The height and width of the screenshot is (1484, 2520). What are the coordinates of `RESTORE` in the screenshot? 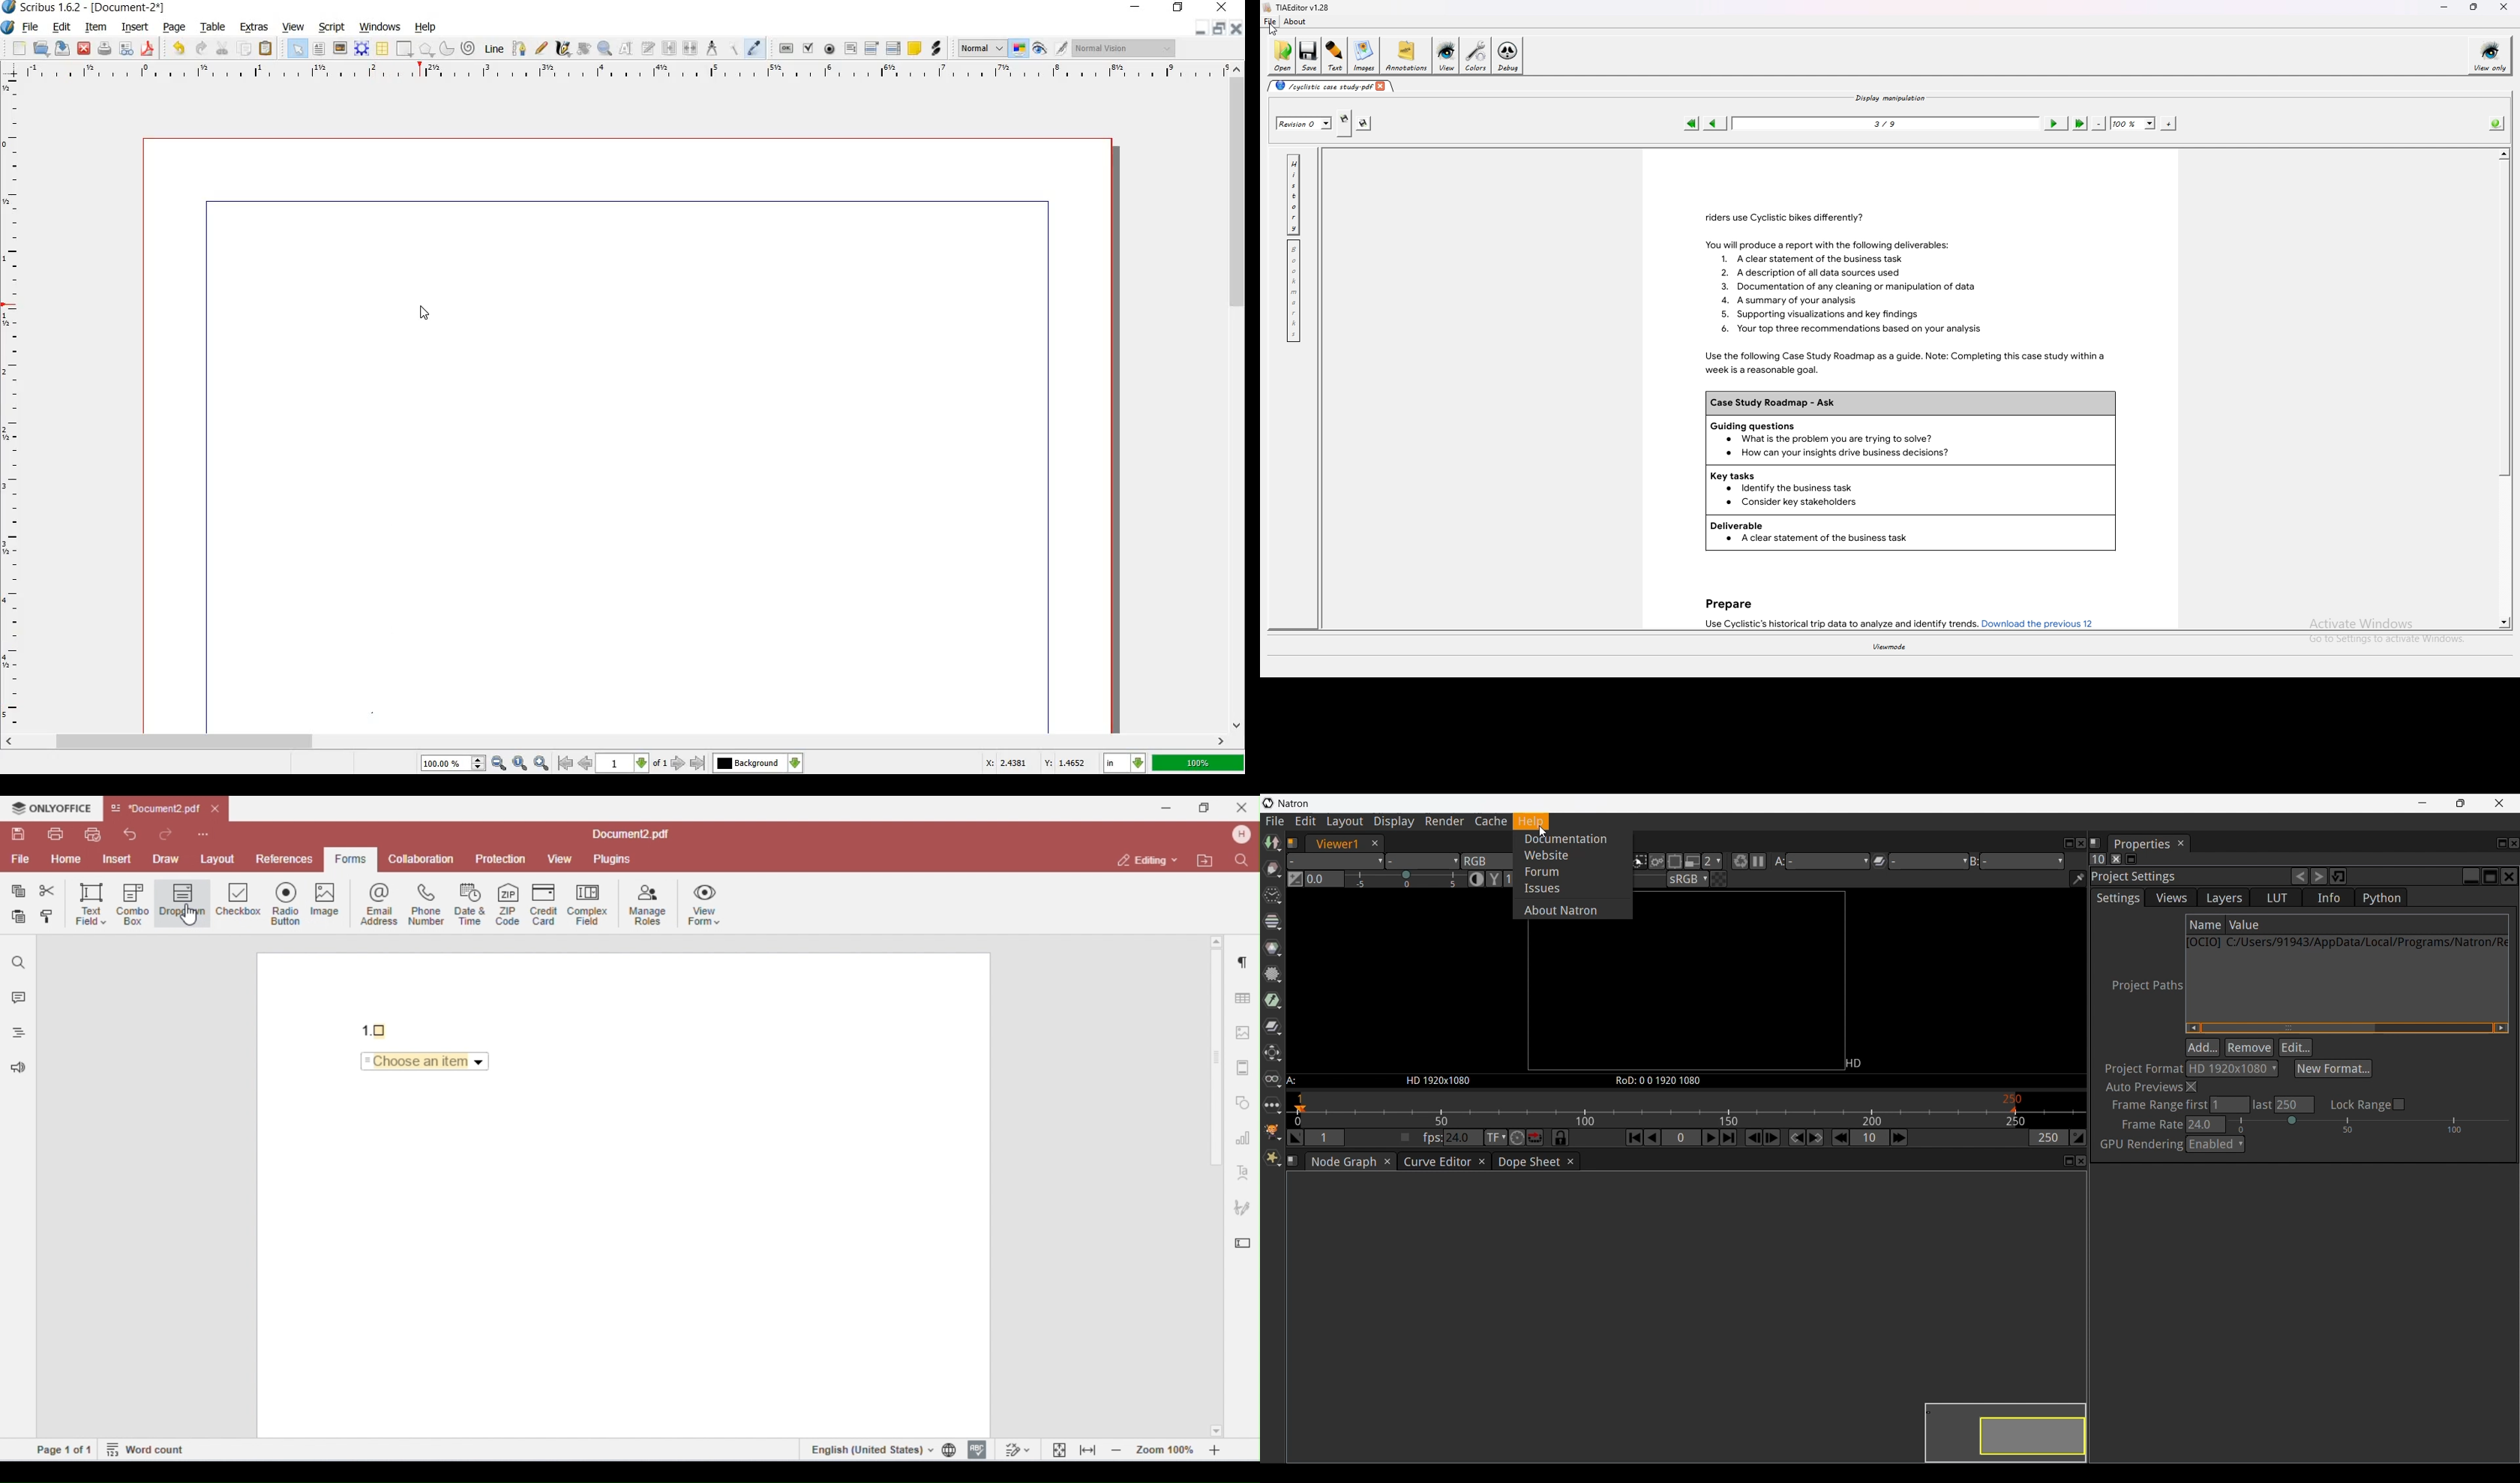 It's located at (1221, 28).